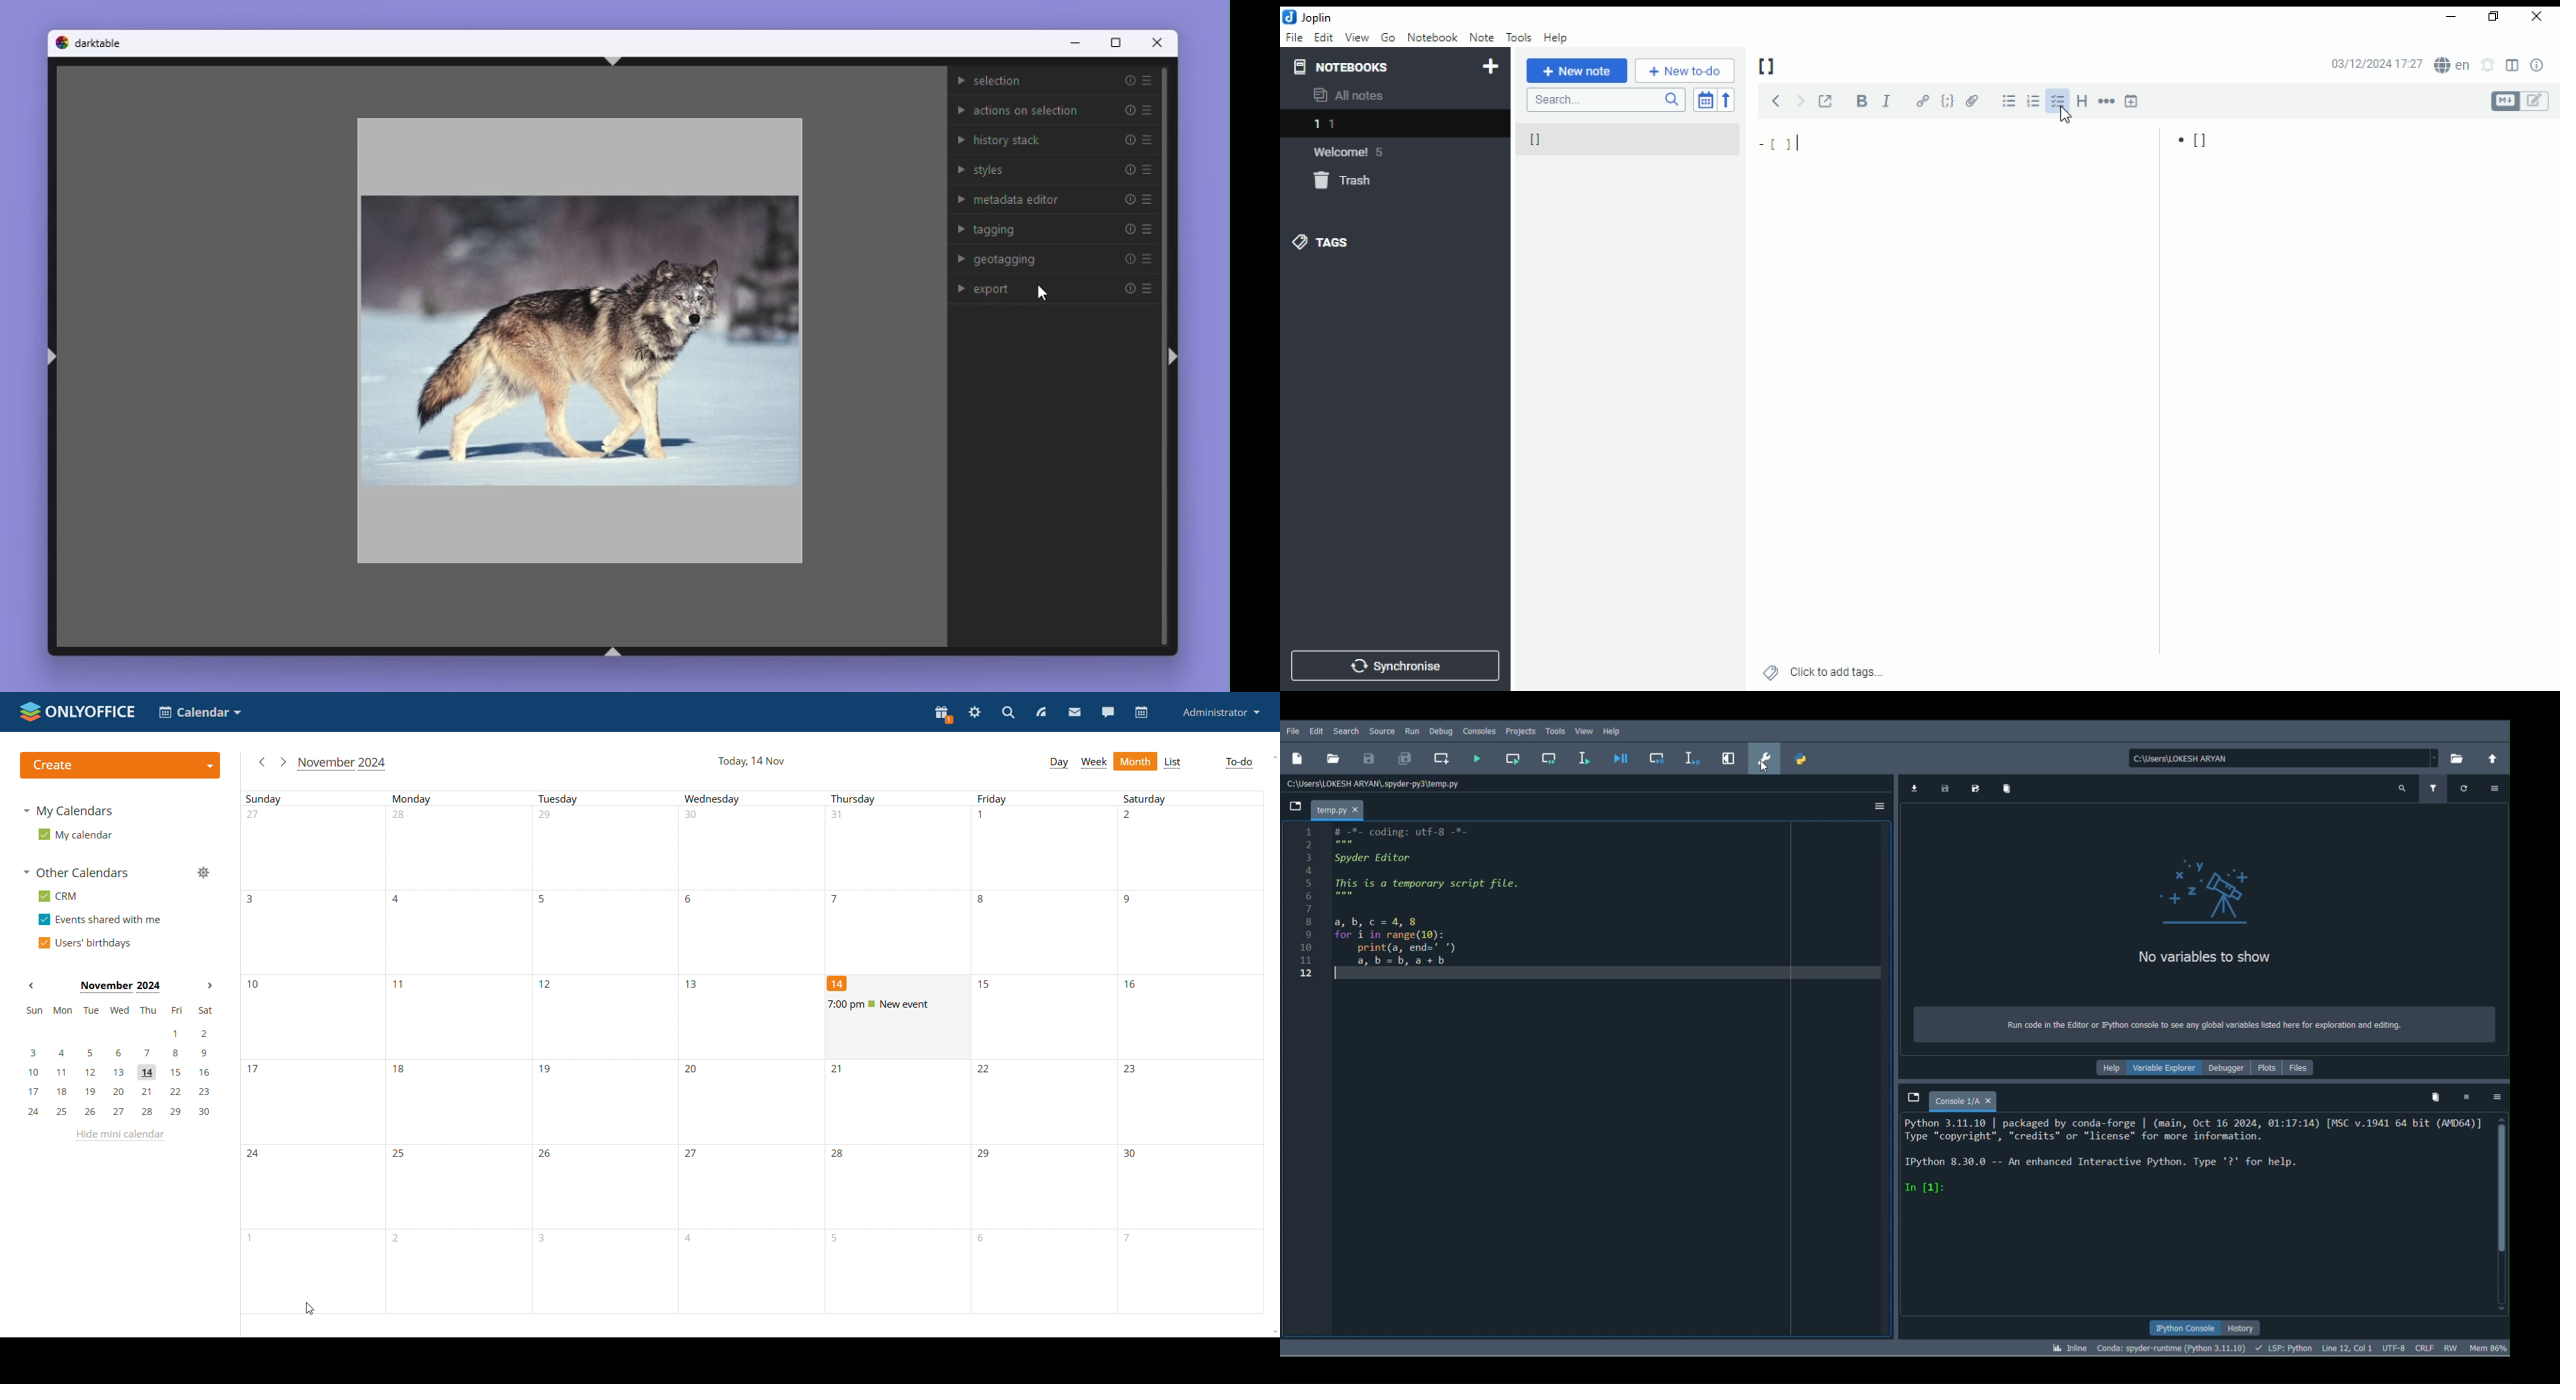 The height and width of the screenshot is (1400, 2576). What do you see at coordinates (261, 761) in the screenshot?
I see `previous month` at bounding box center [261, 761].